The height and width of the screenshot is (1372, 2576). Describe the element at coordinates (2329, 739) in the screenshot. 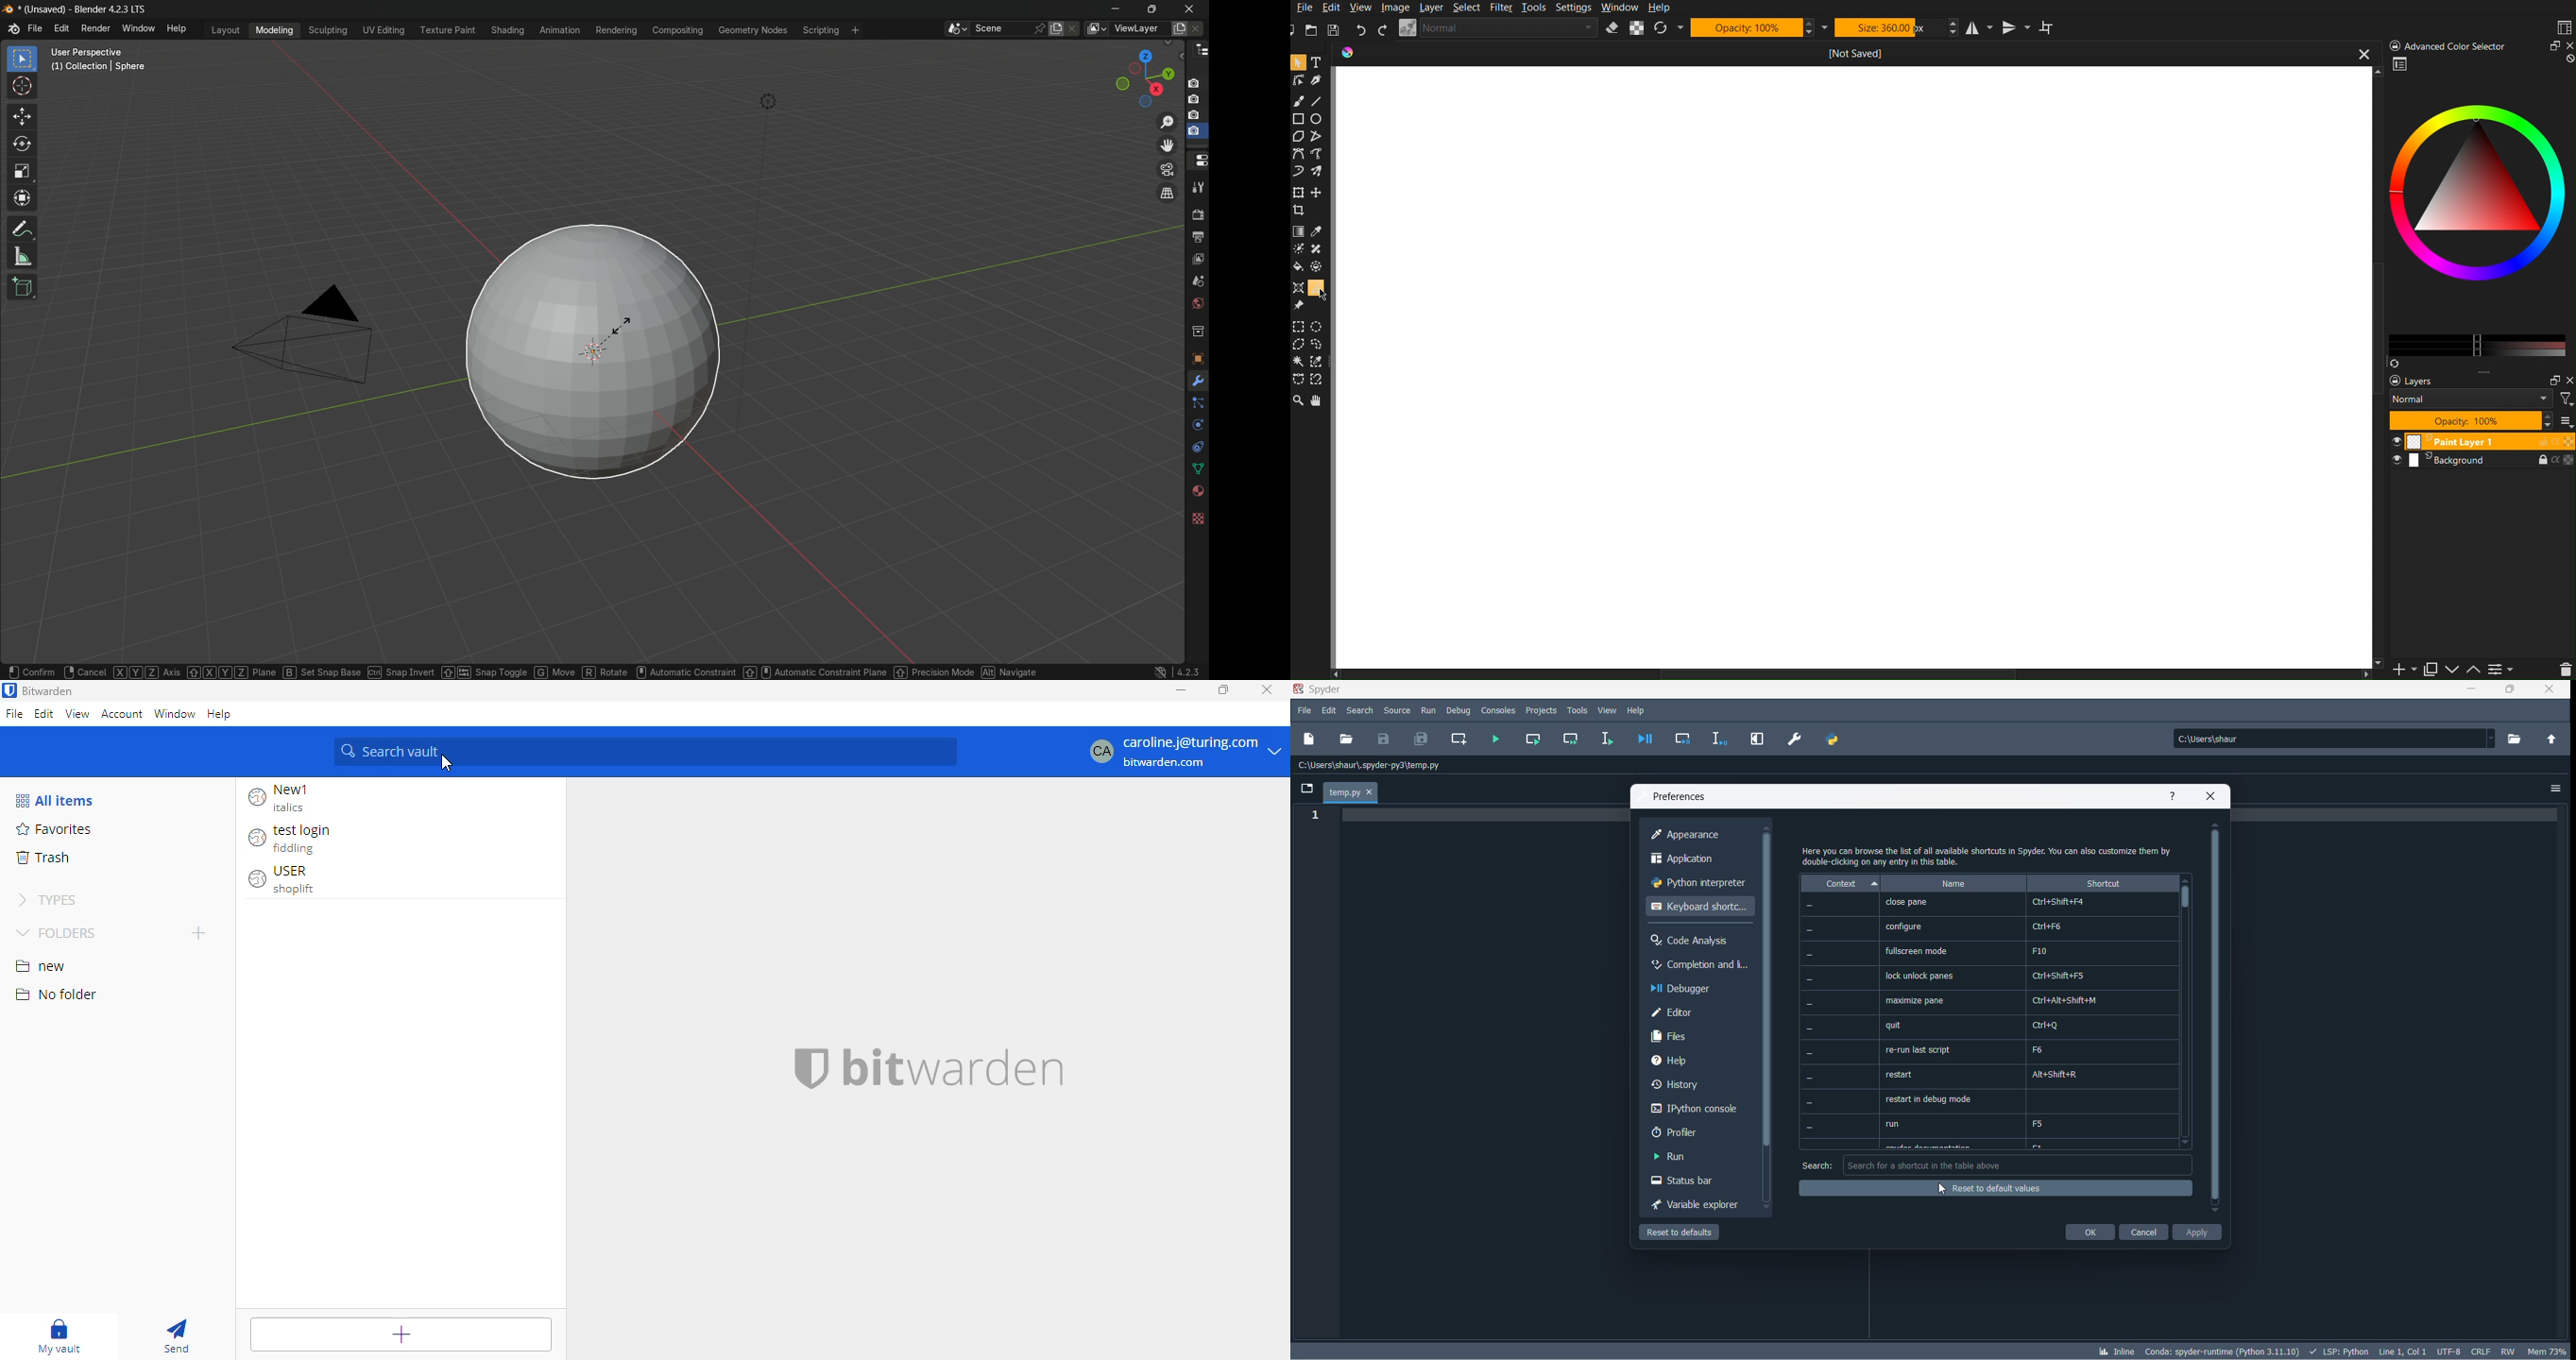

I see `path` at that location.